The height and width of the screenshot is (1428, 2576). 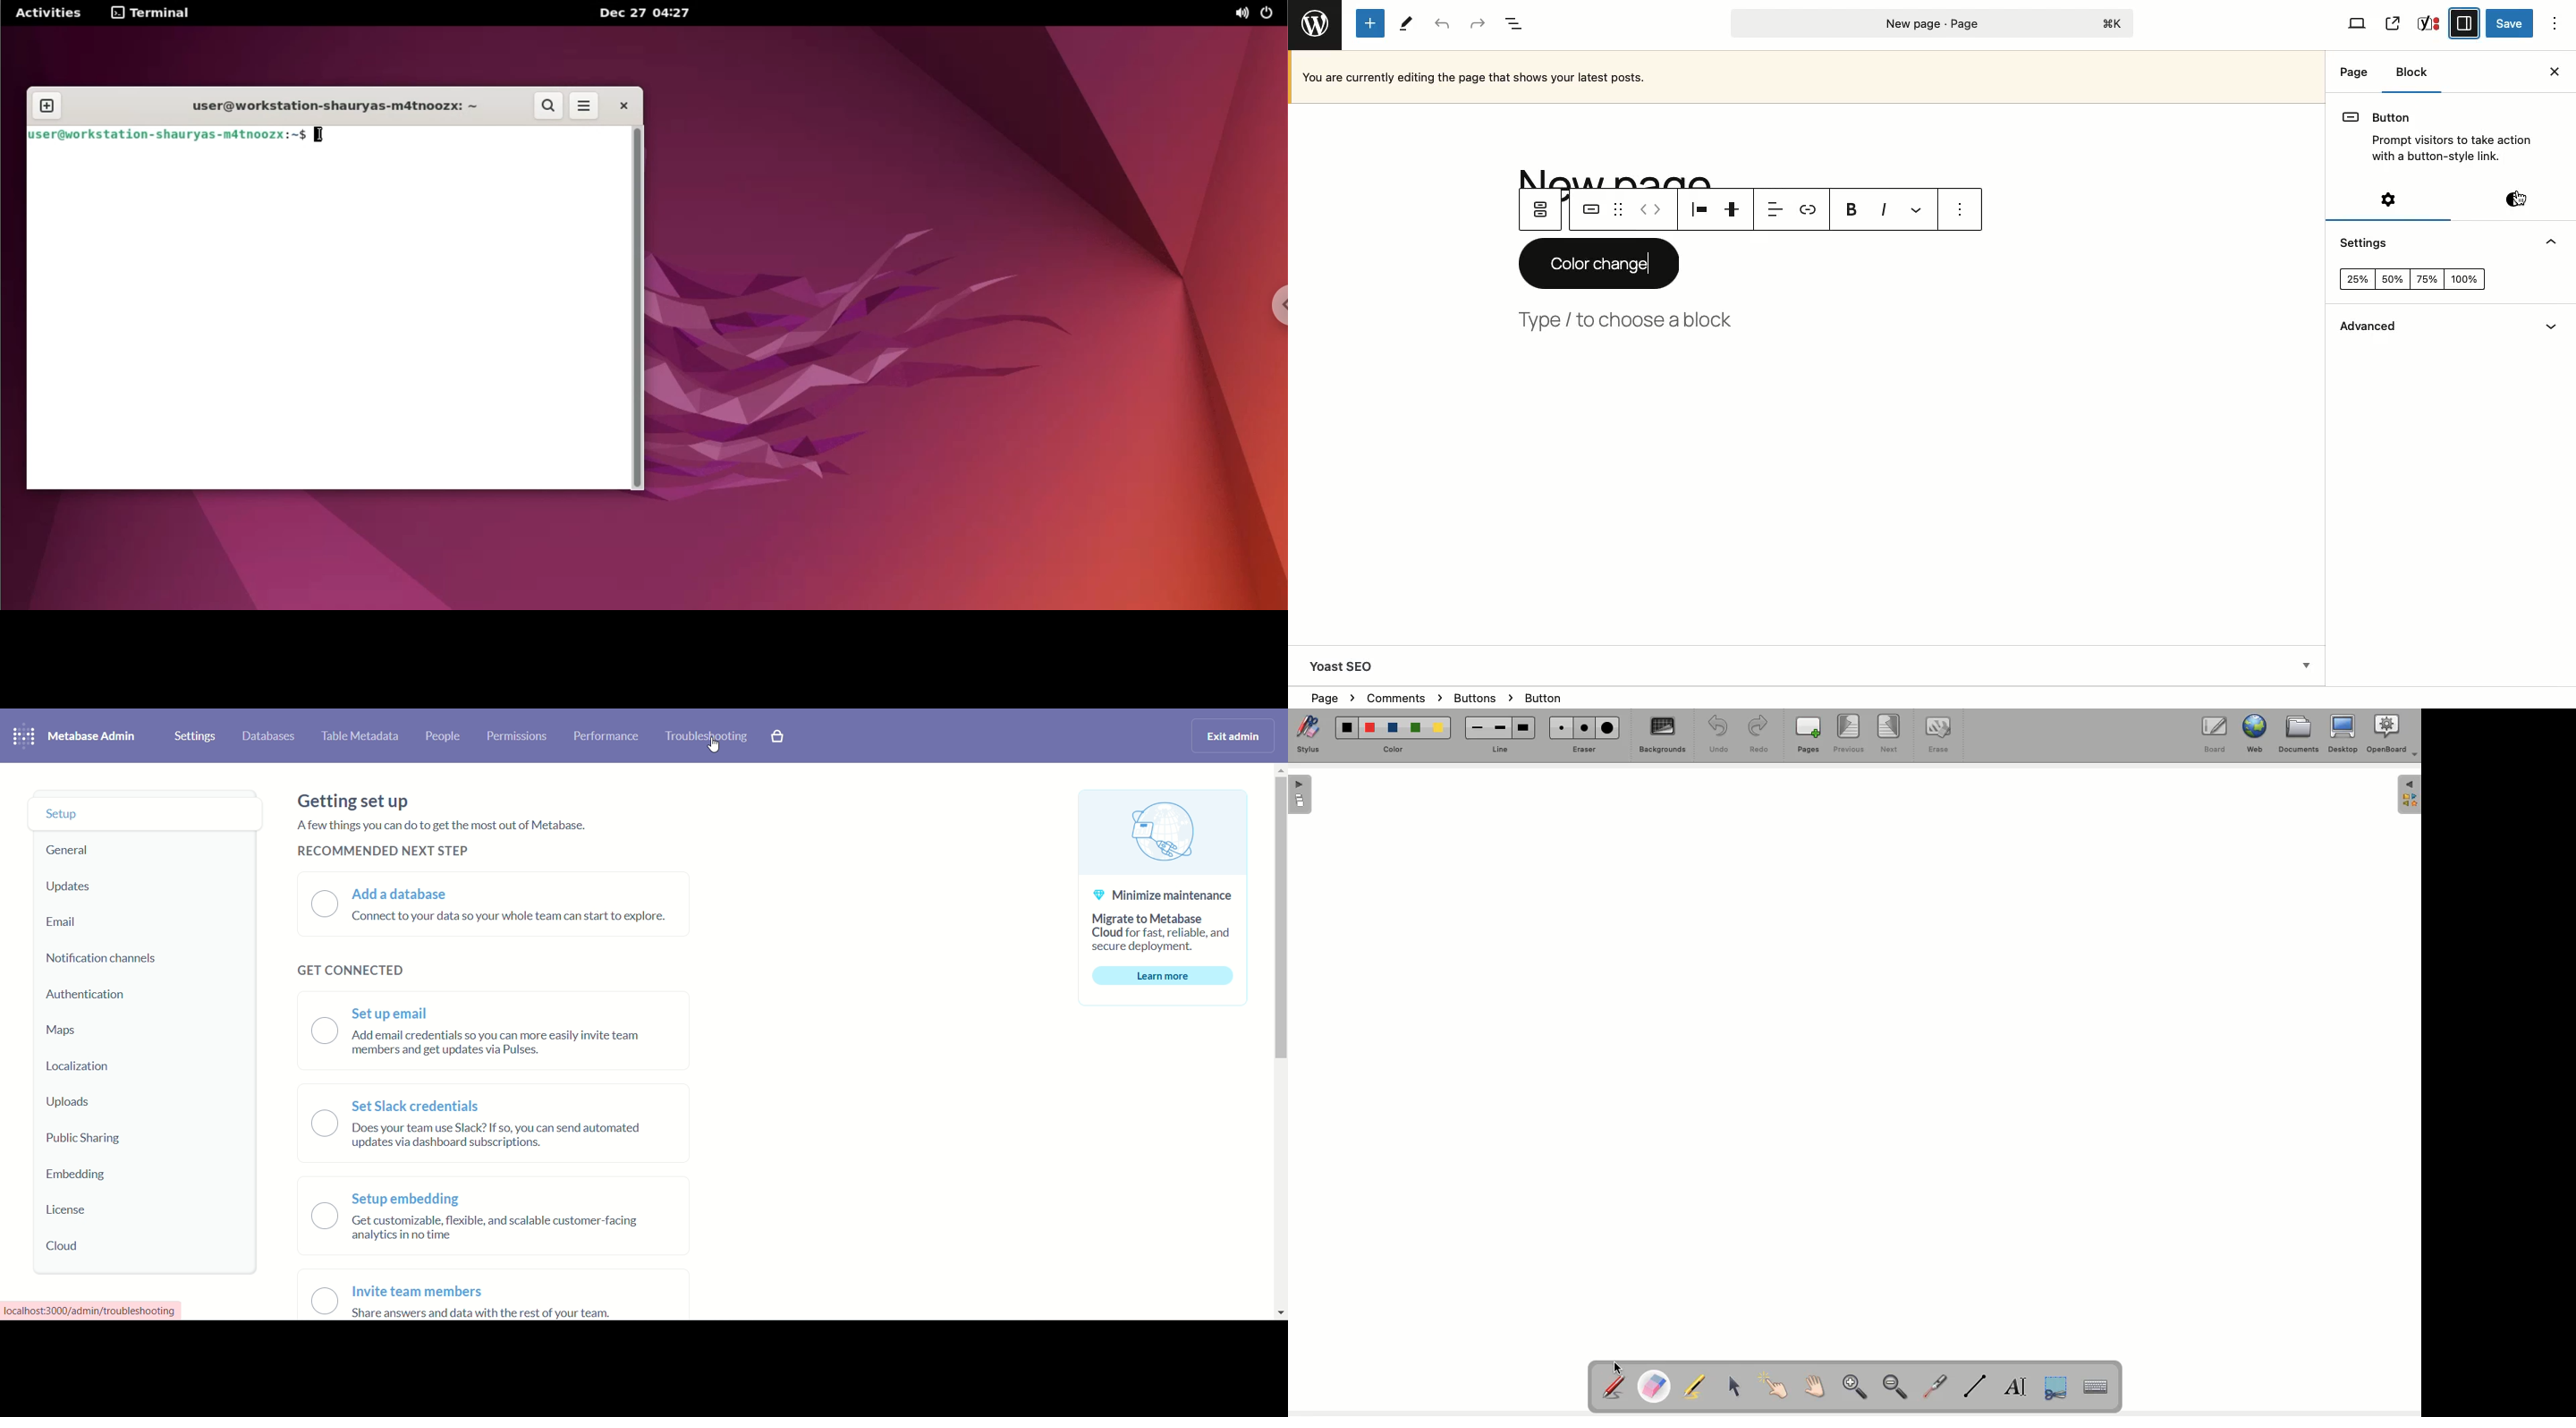 I want to click on Advanced, so click(x=2367, y=328).